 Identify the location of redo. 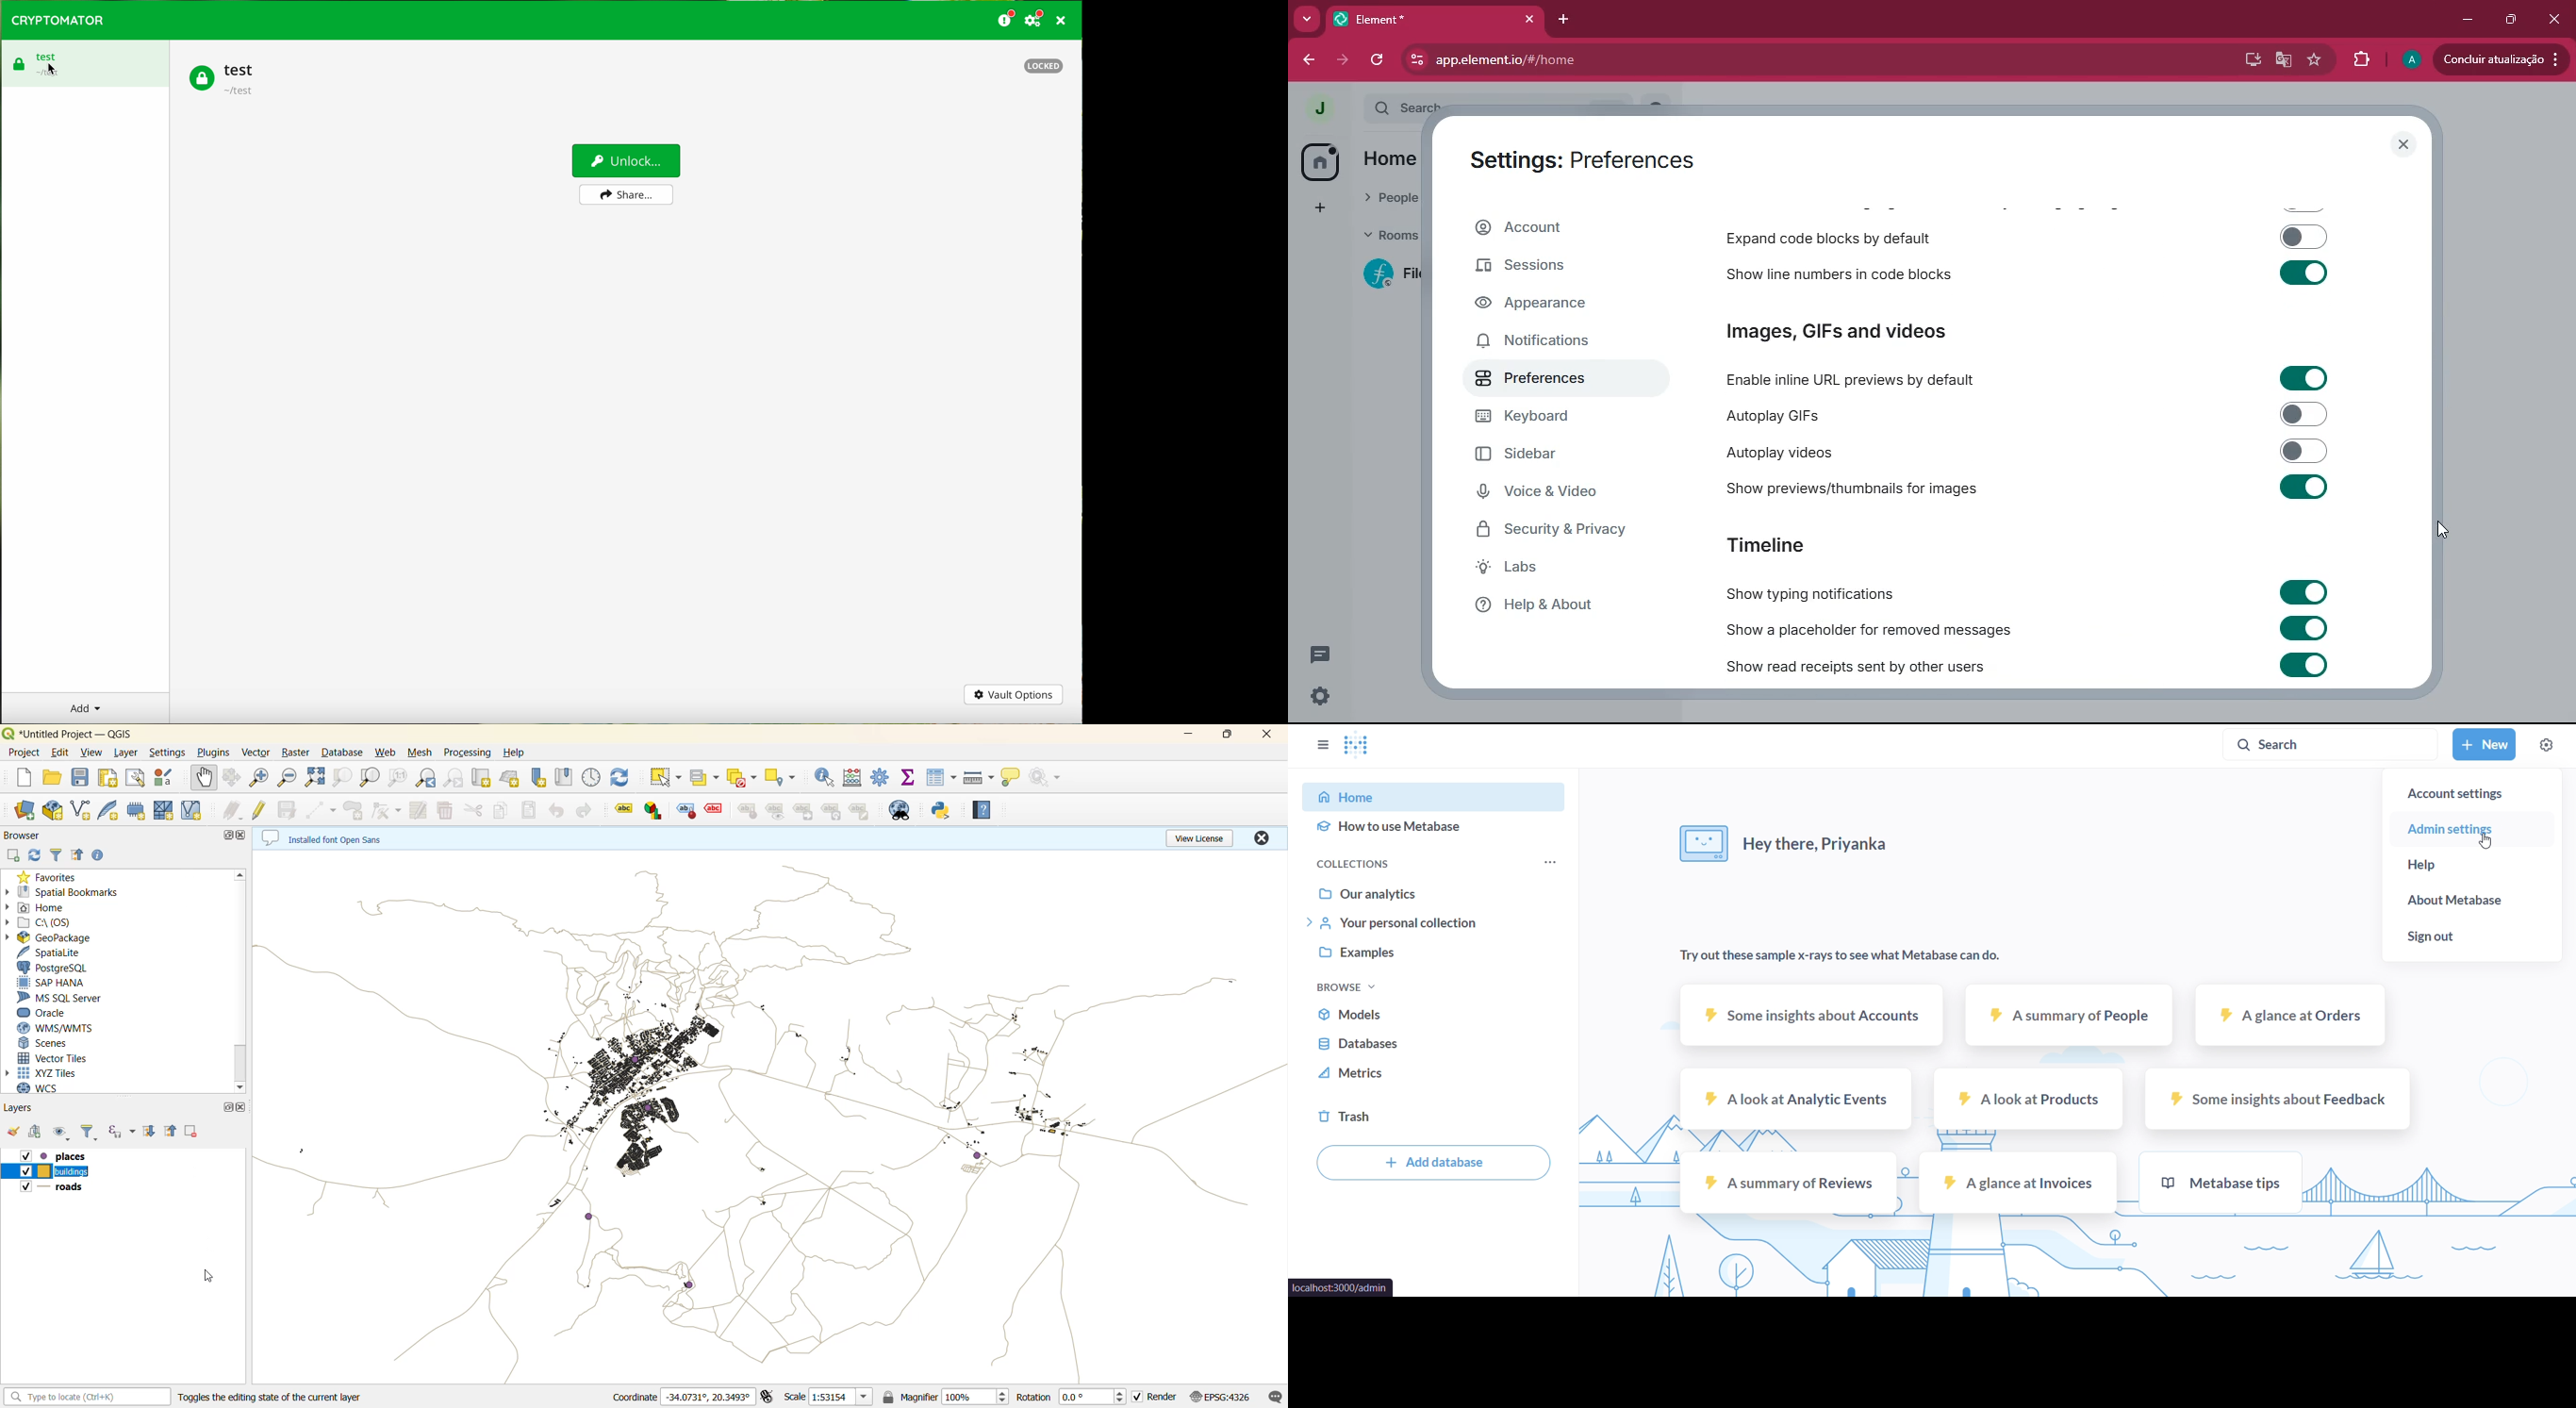
(580, 810).